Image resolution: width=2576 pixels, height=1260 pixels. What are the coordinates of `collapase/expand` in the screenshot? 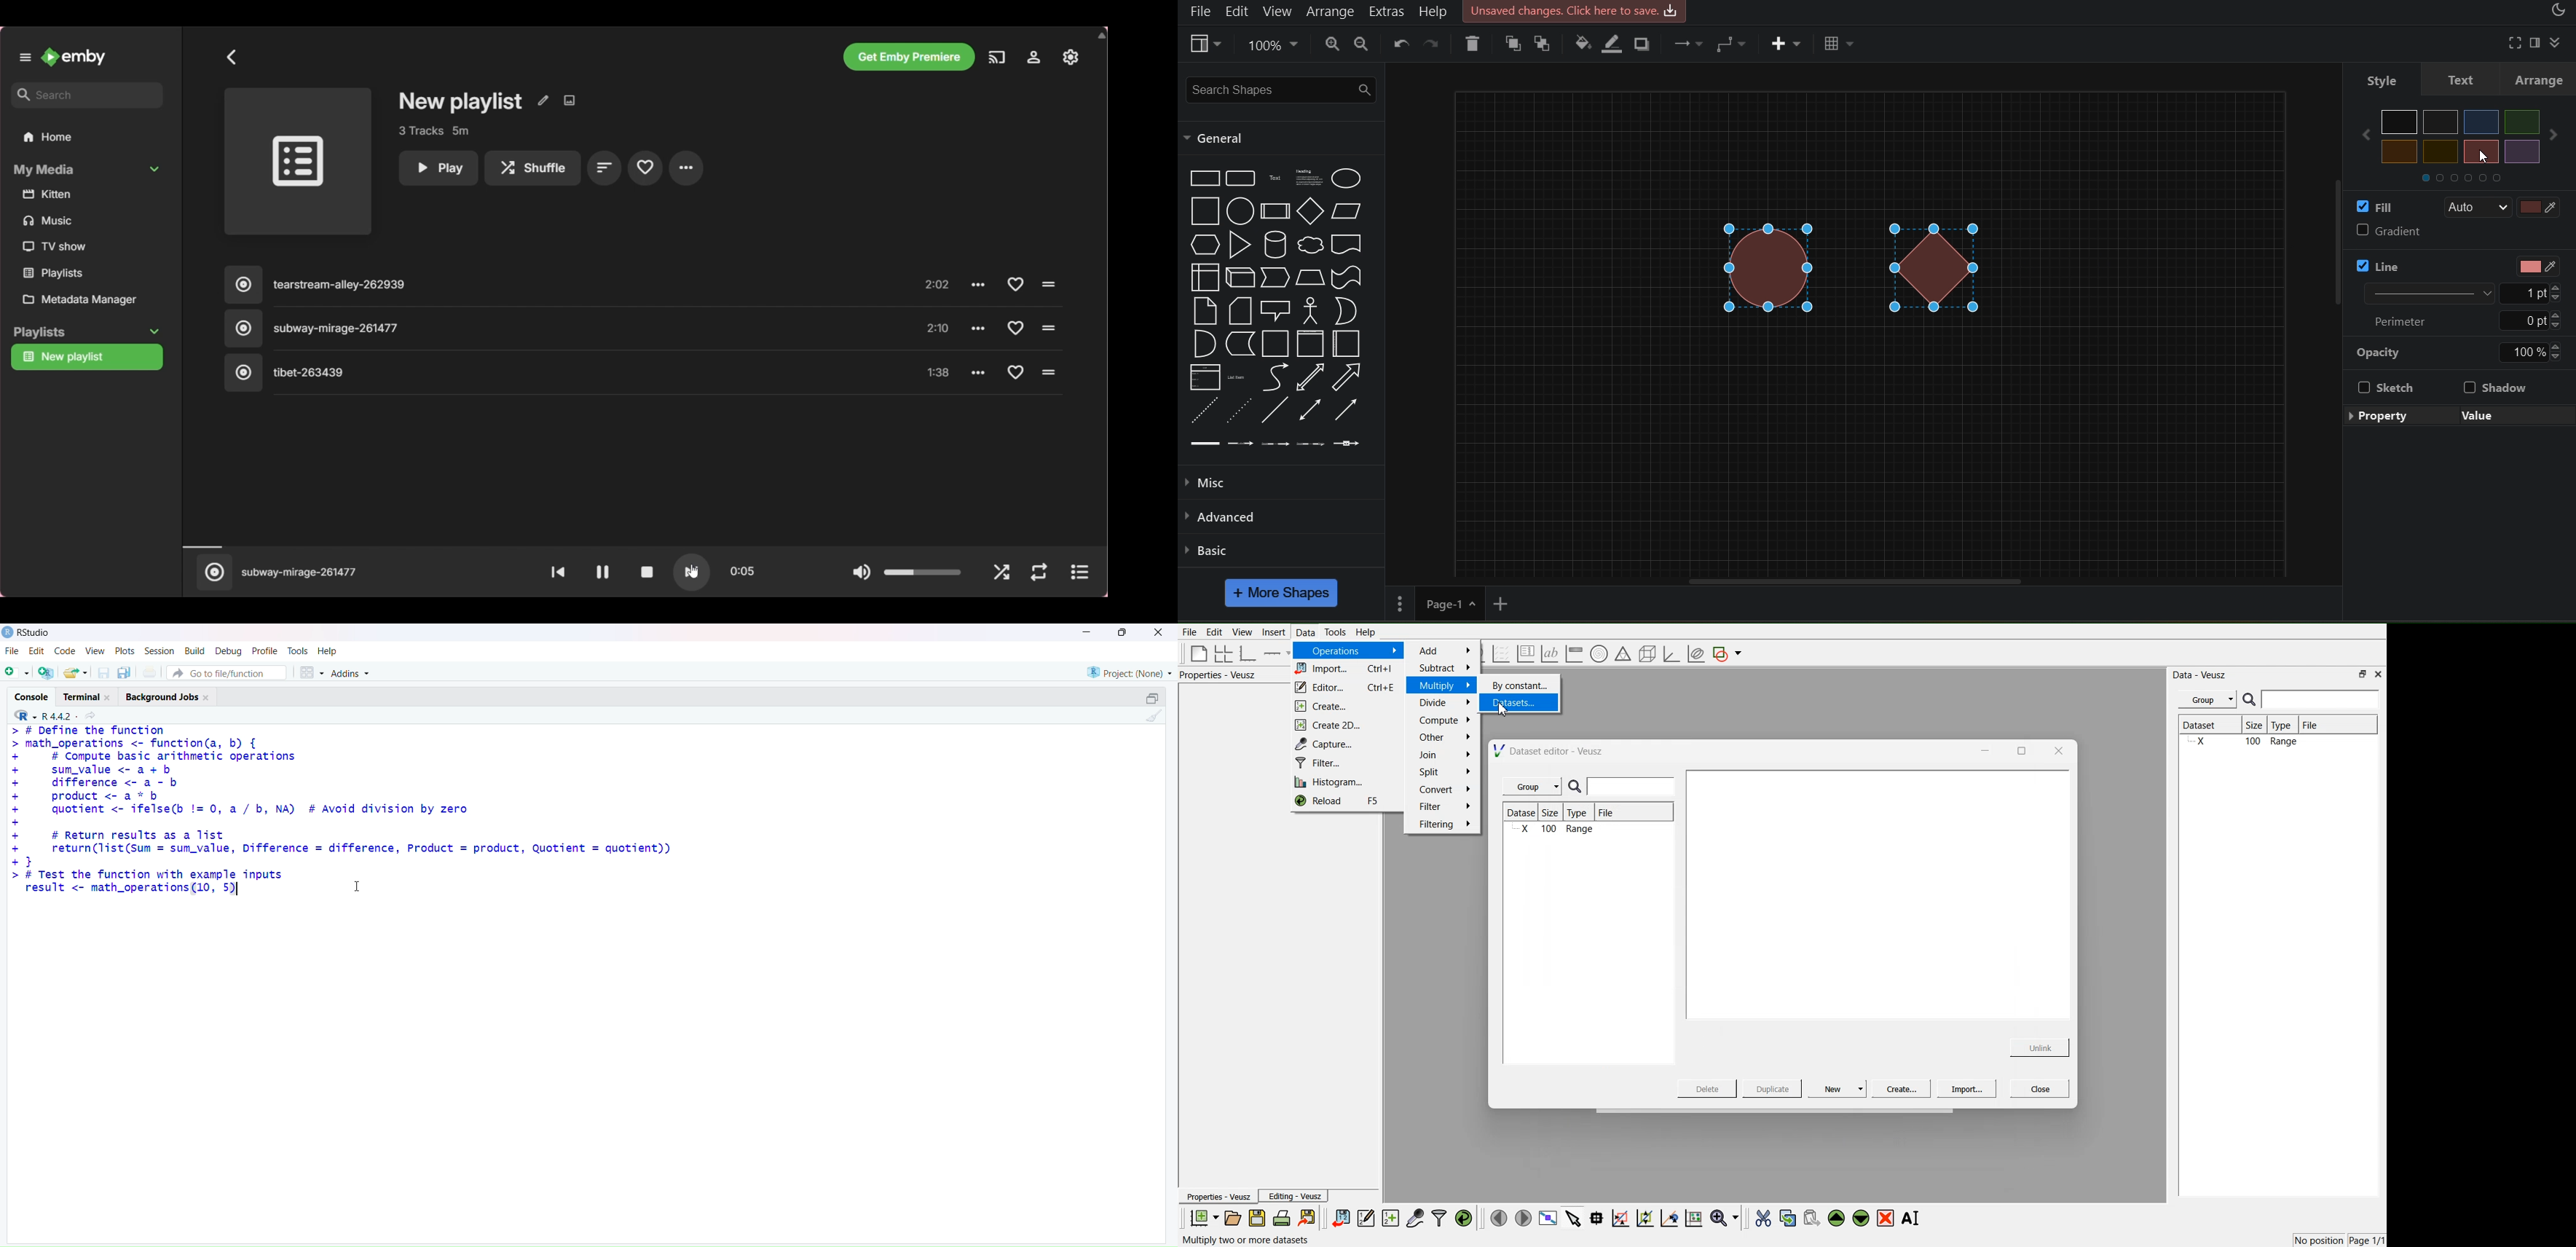 It's located at (2559, 41).